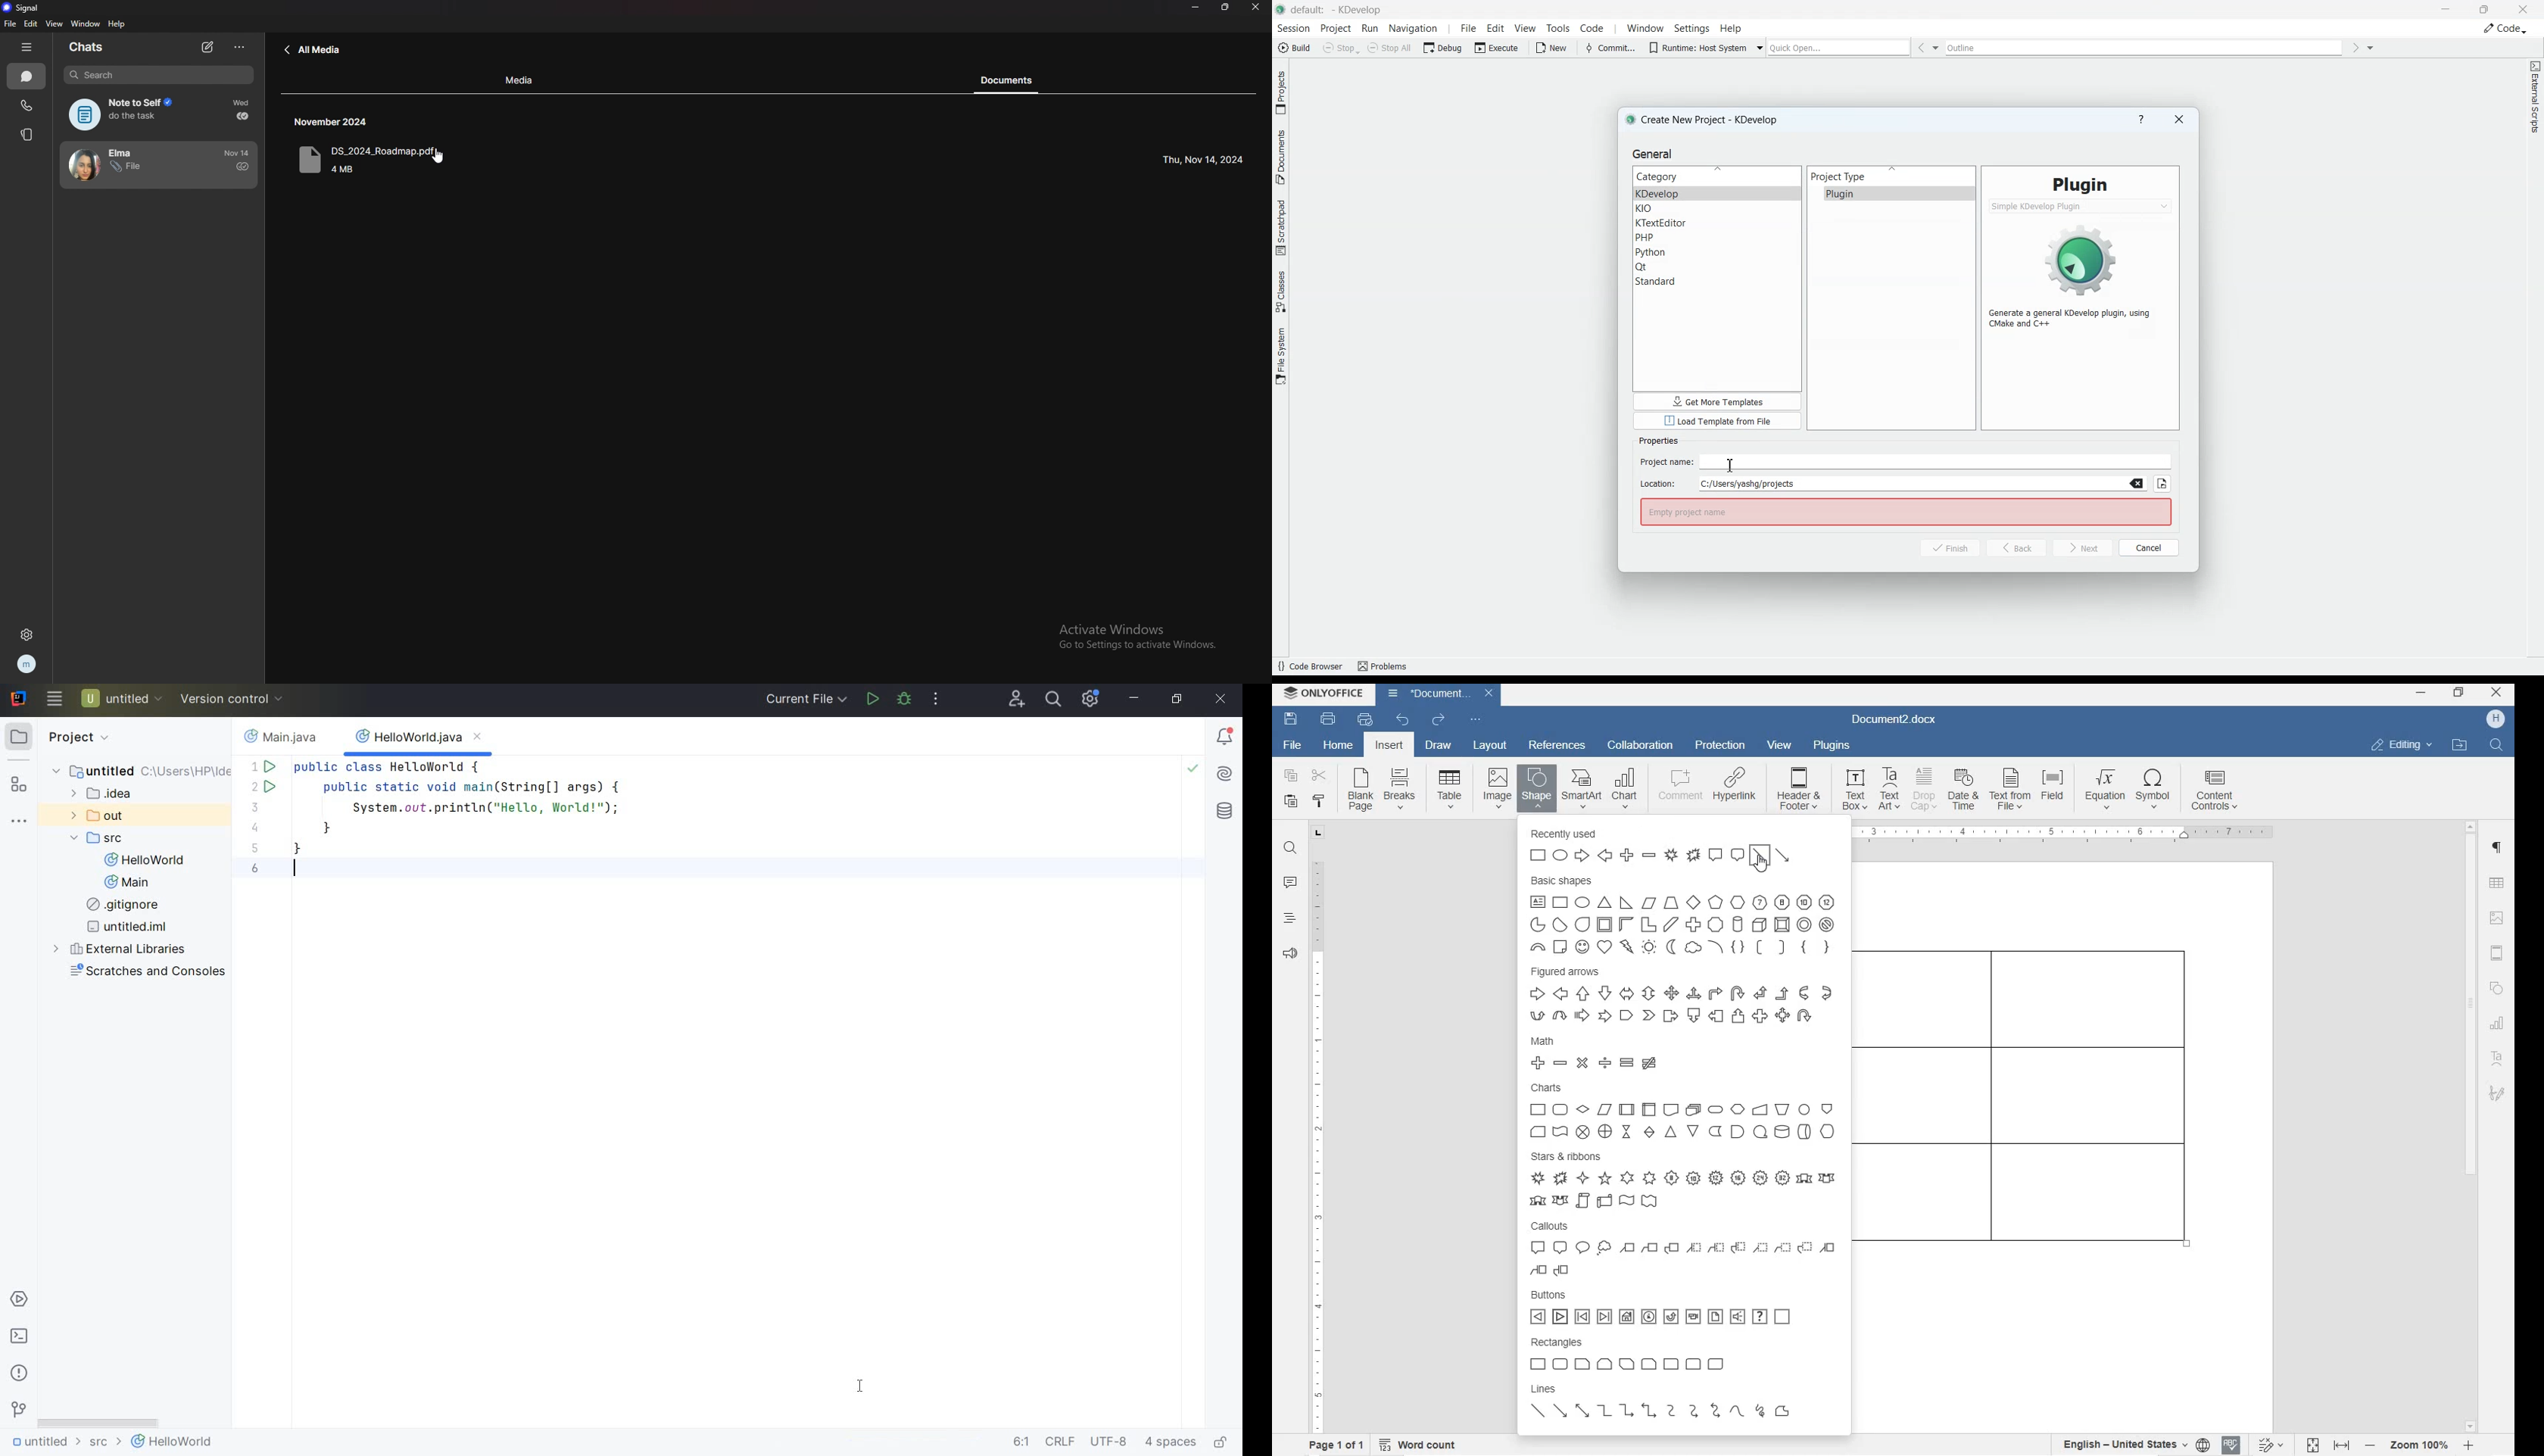 The width and height of the screenshot is (2548, 1456). What do you see at coordinates (1966, 791) in the screenshot?
I see `DATE & TIME` at bounding box center [1966, 791].